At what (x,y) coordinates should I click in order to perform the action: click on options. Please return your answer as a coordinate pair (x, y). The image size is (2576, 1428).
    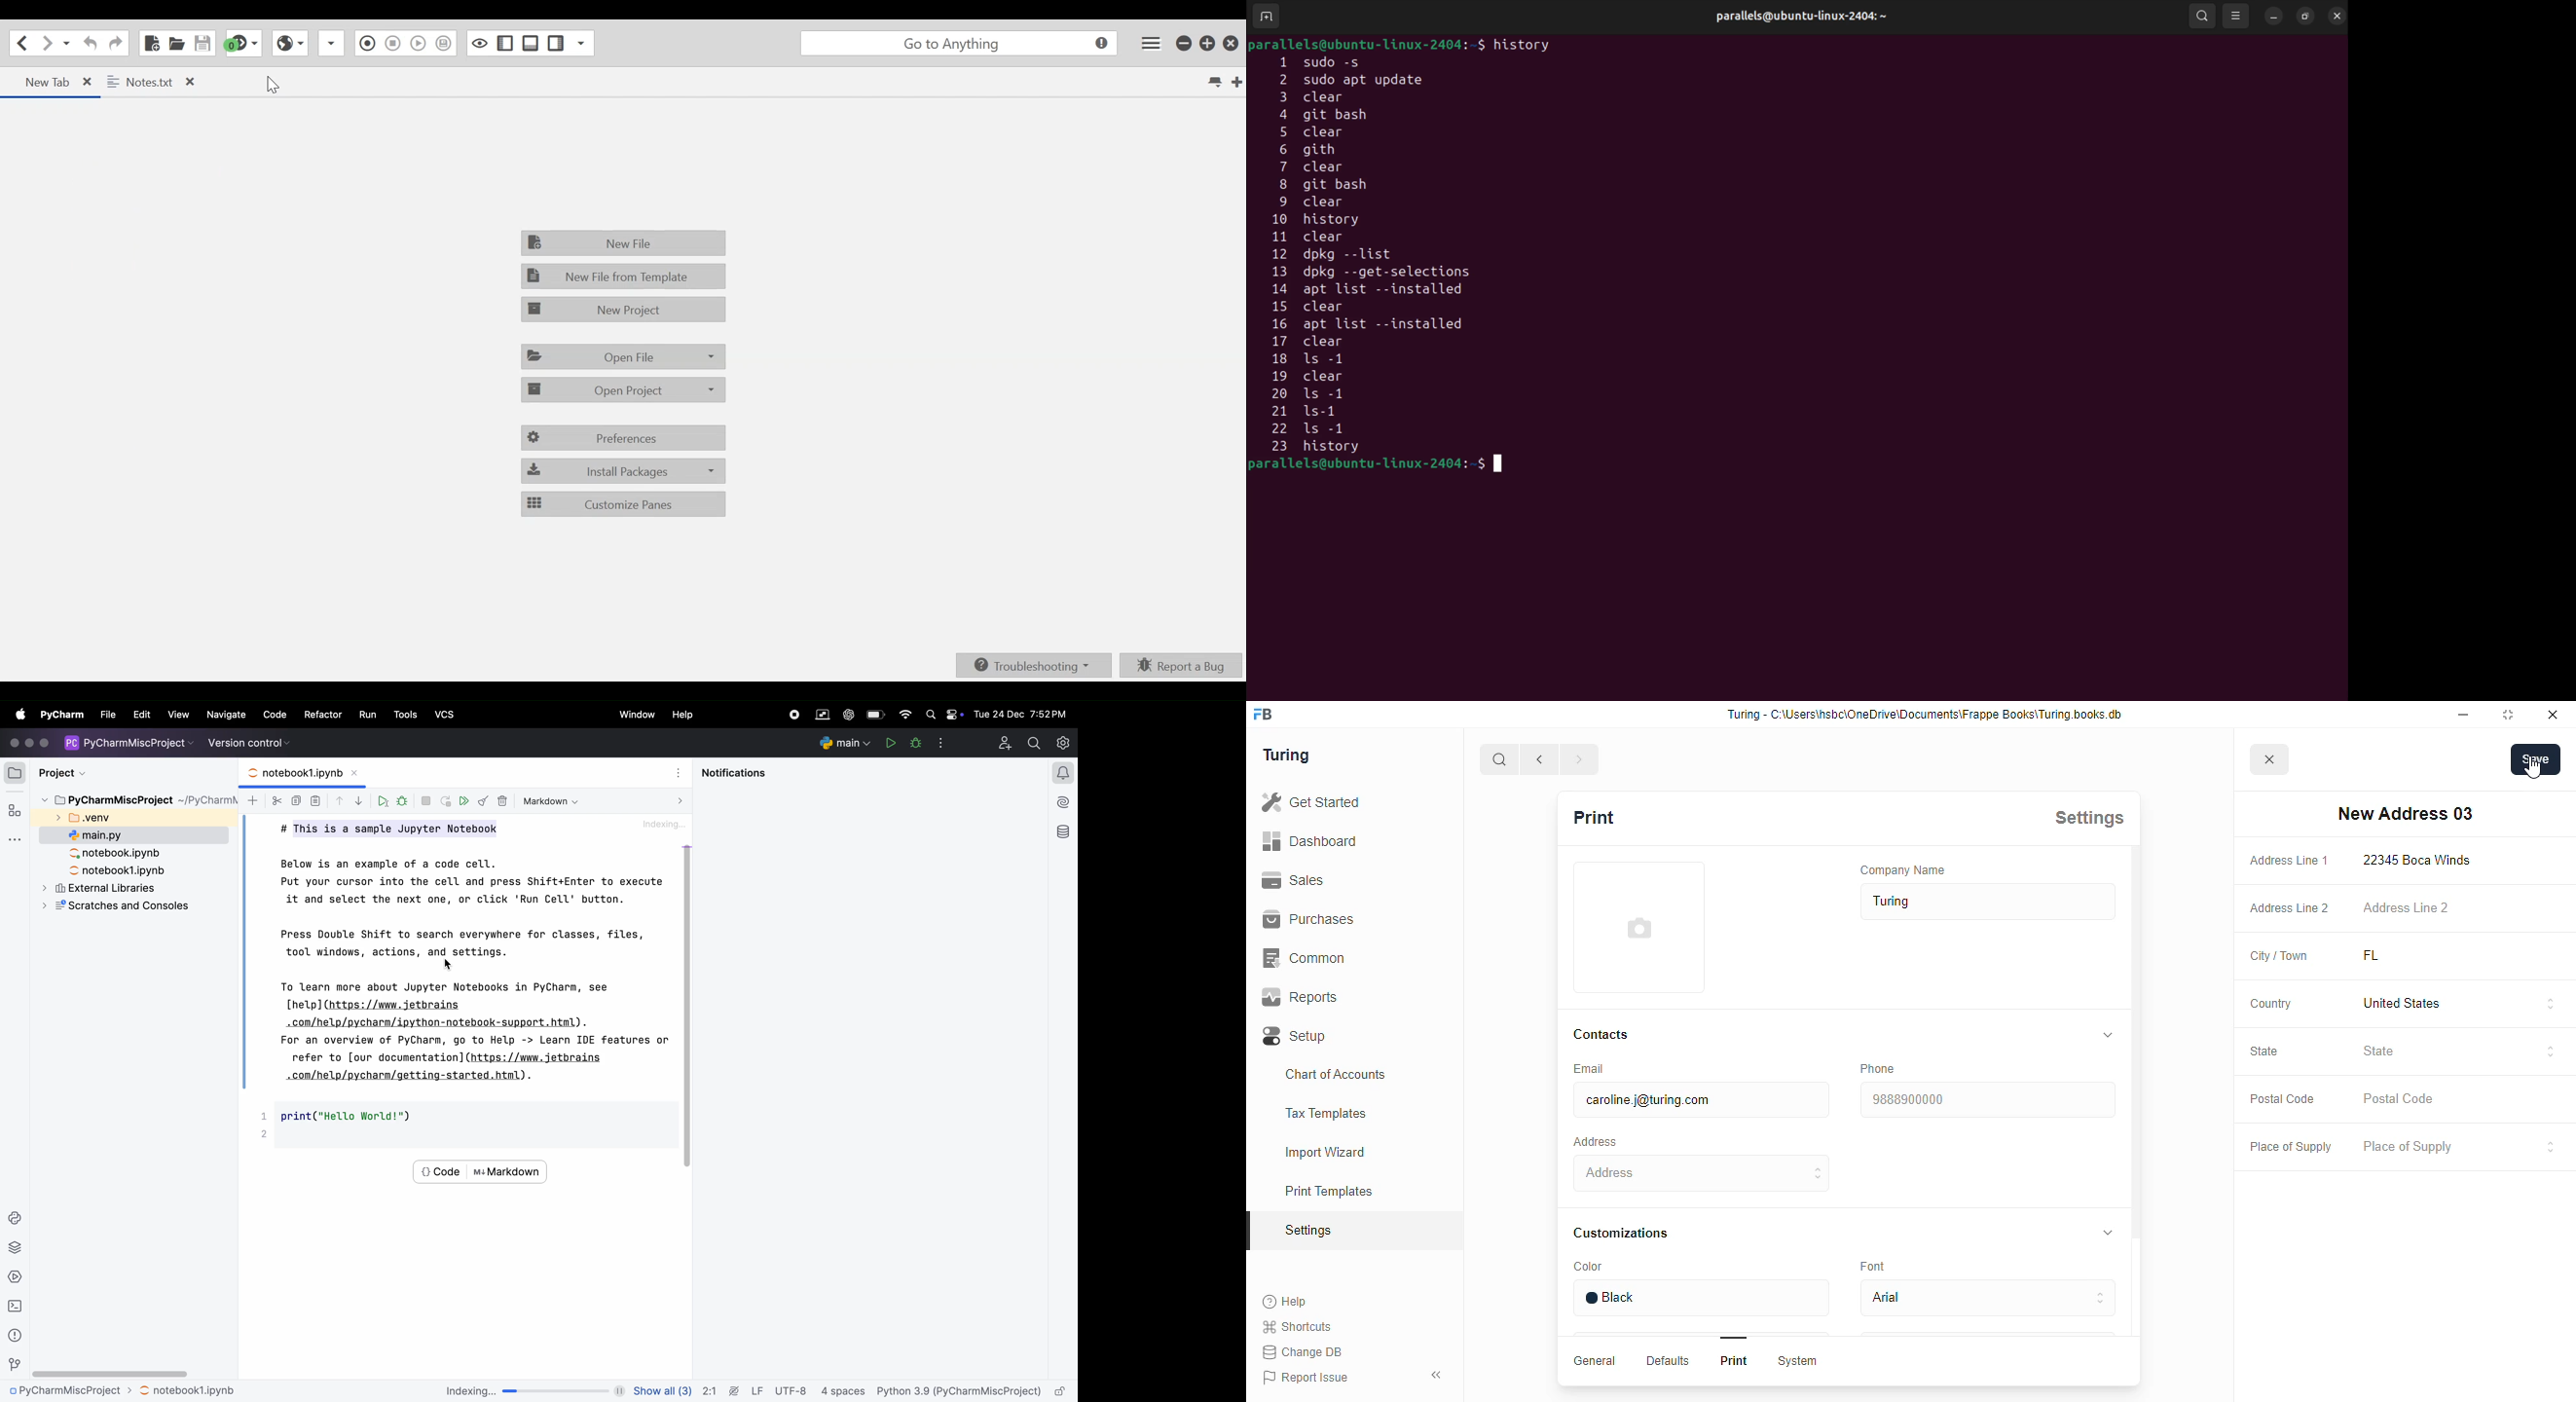
    Looking at the image, I should click on (678, 773).